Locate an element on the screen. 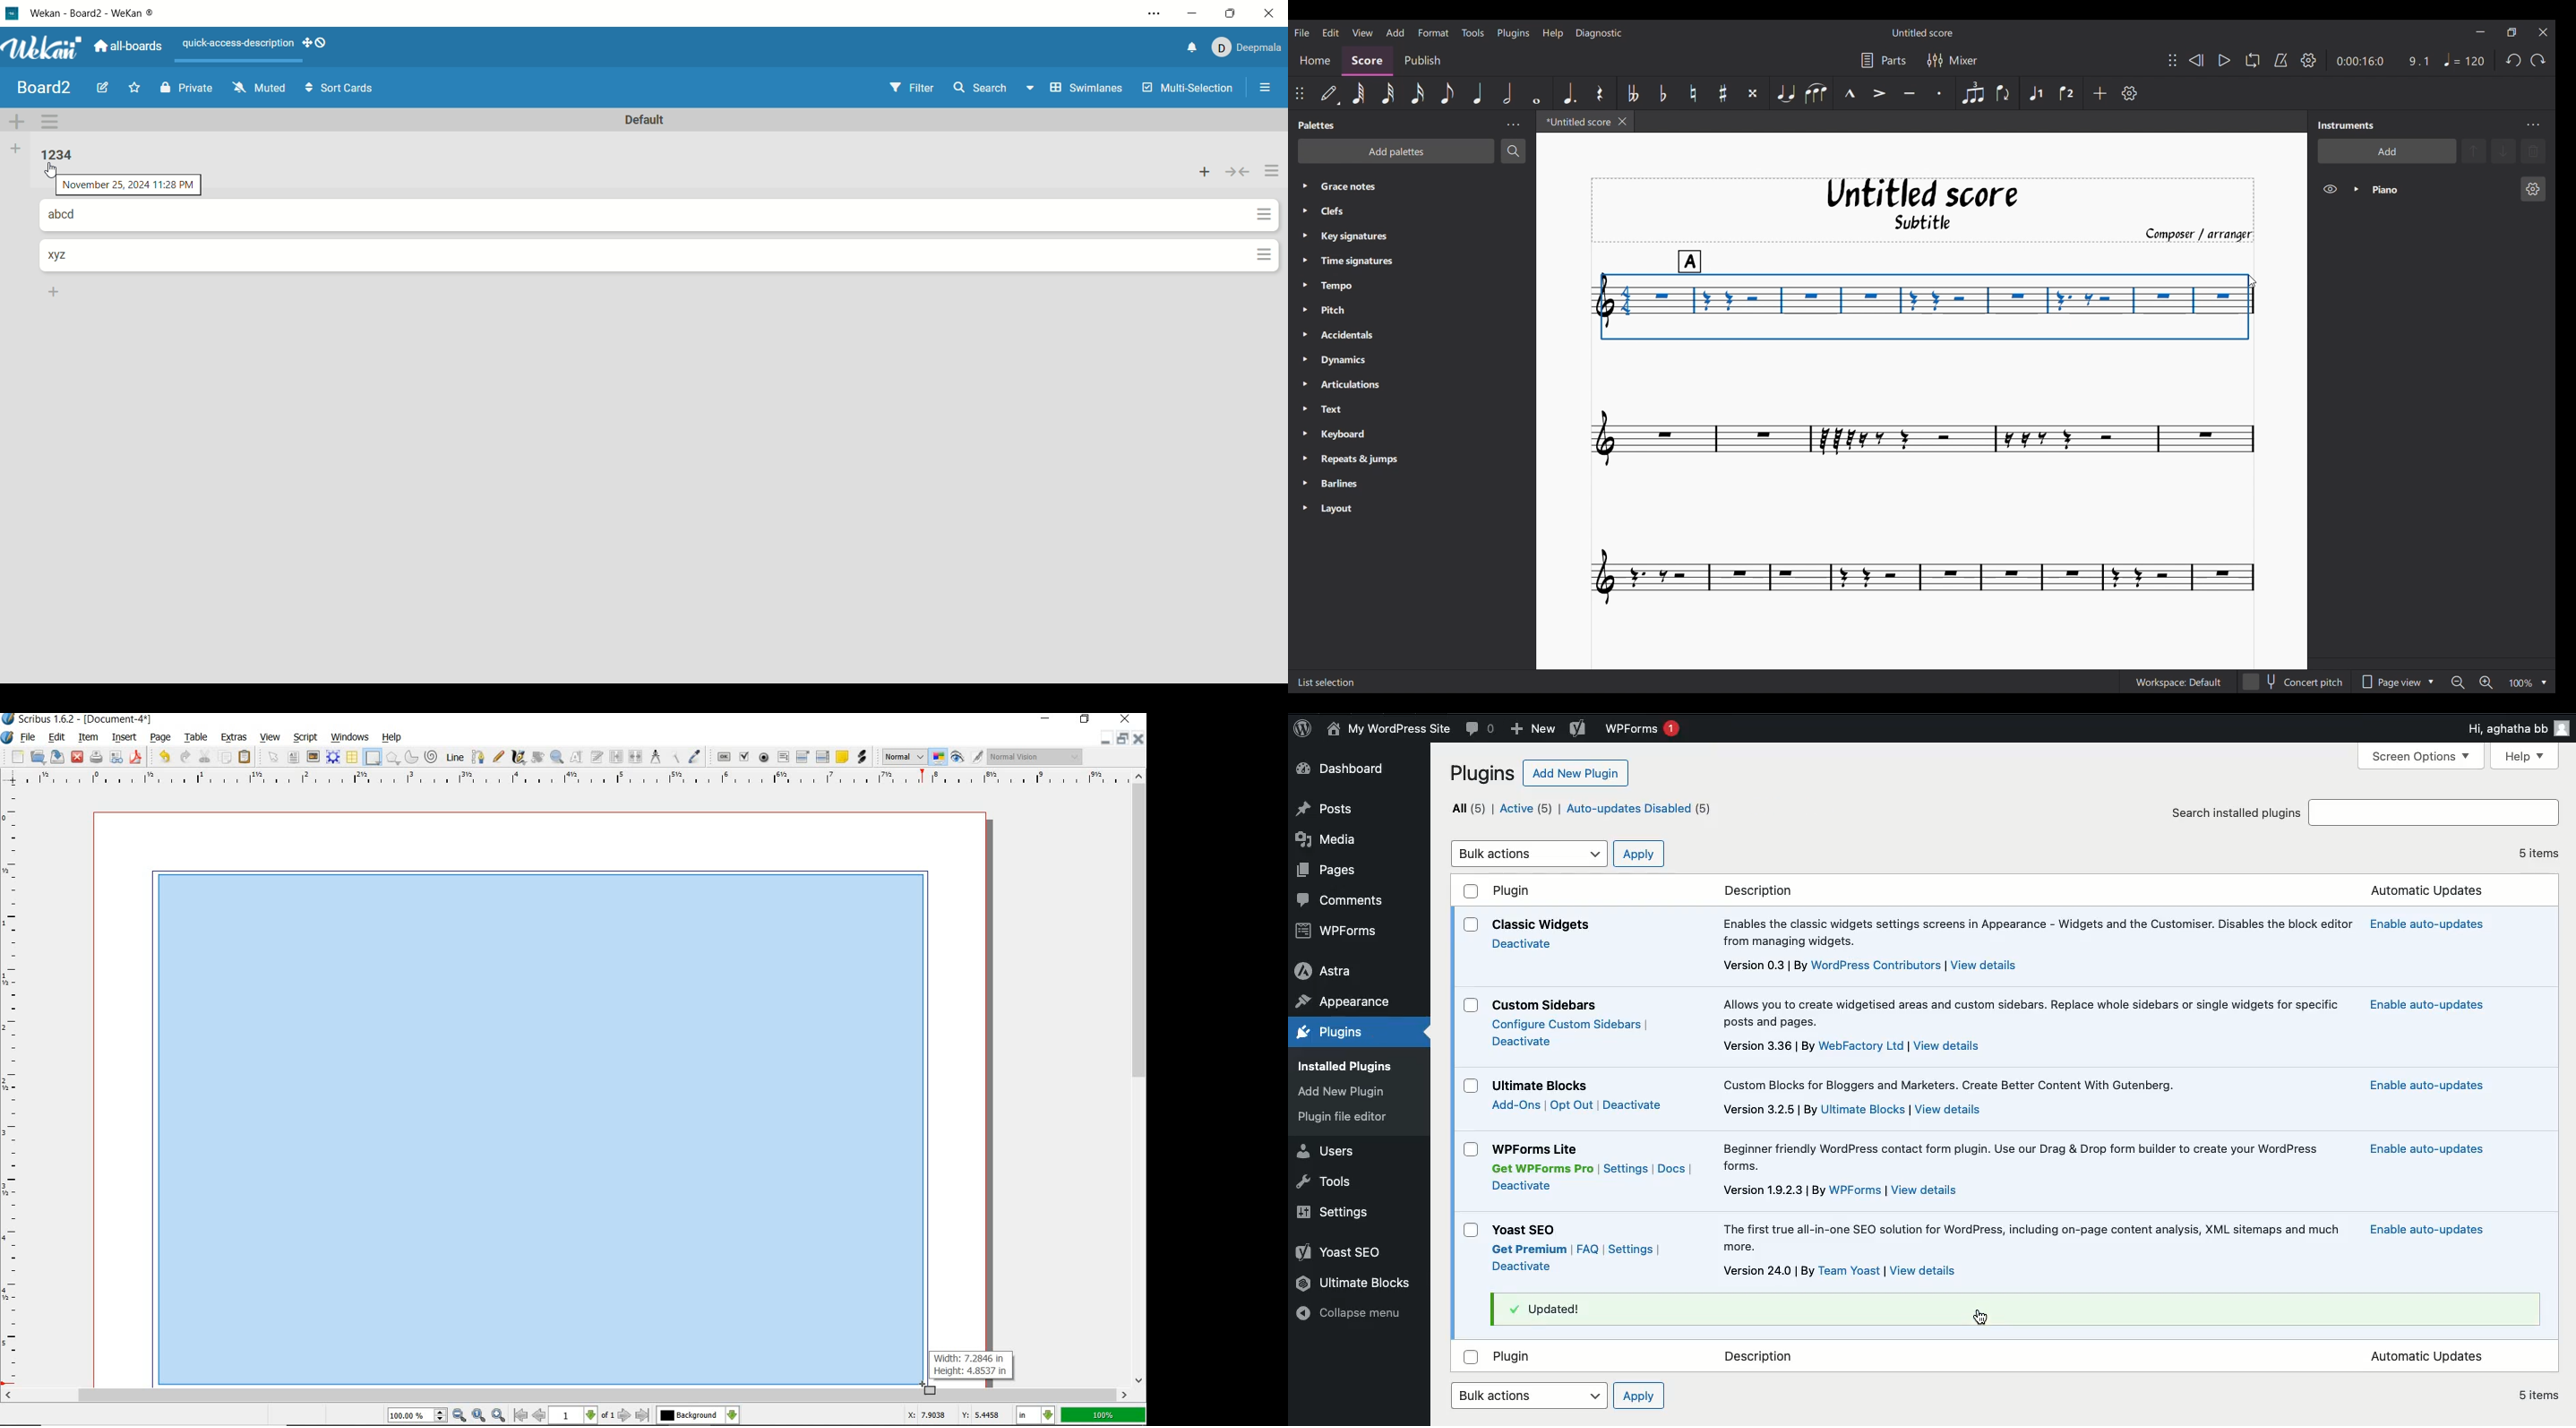 The image size is (2576, 1428). add swimlane is located at coordinates (19, 119).